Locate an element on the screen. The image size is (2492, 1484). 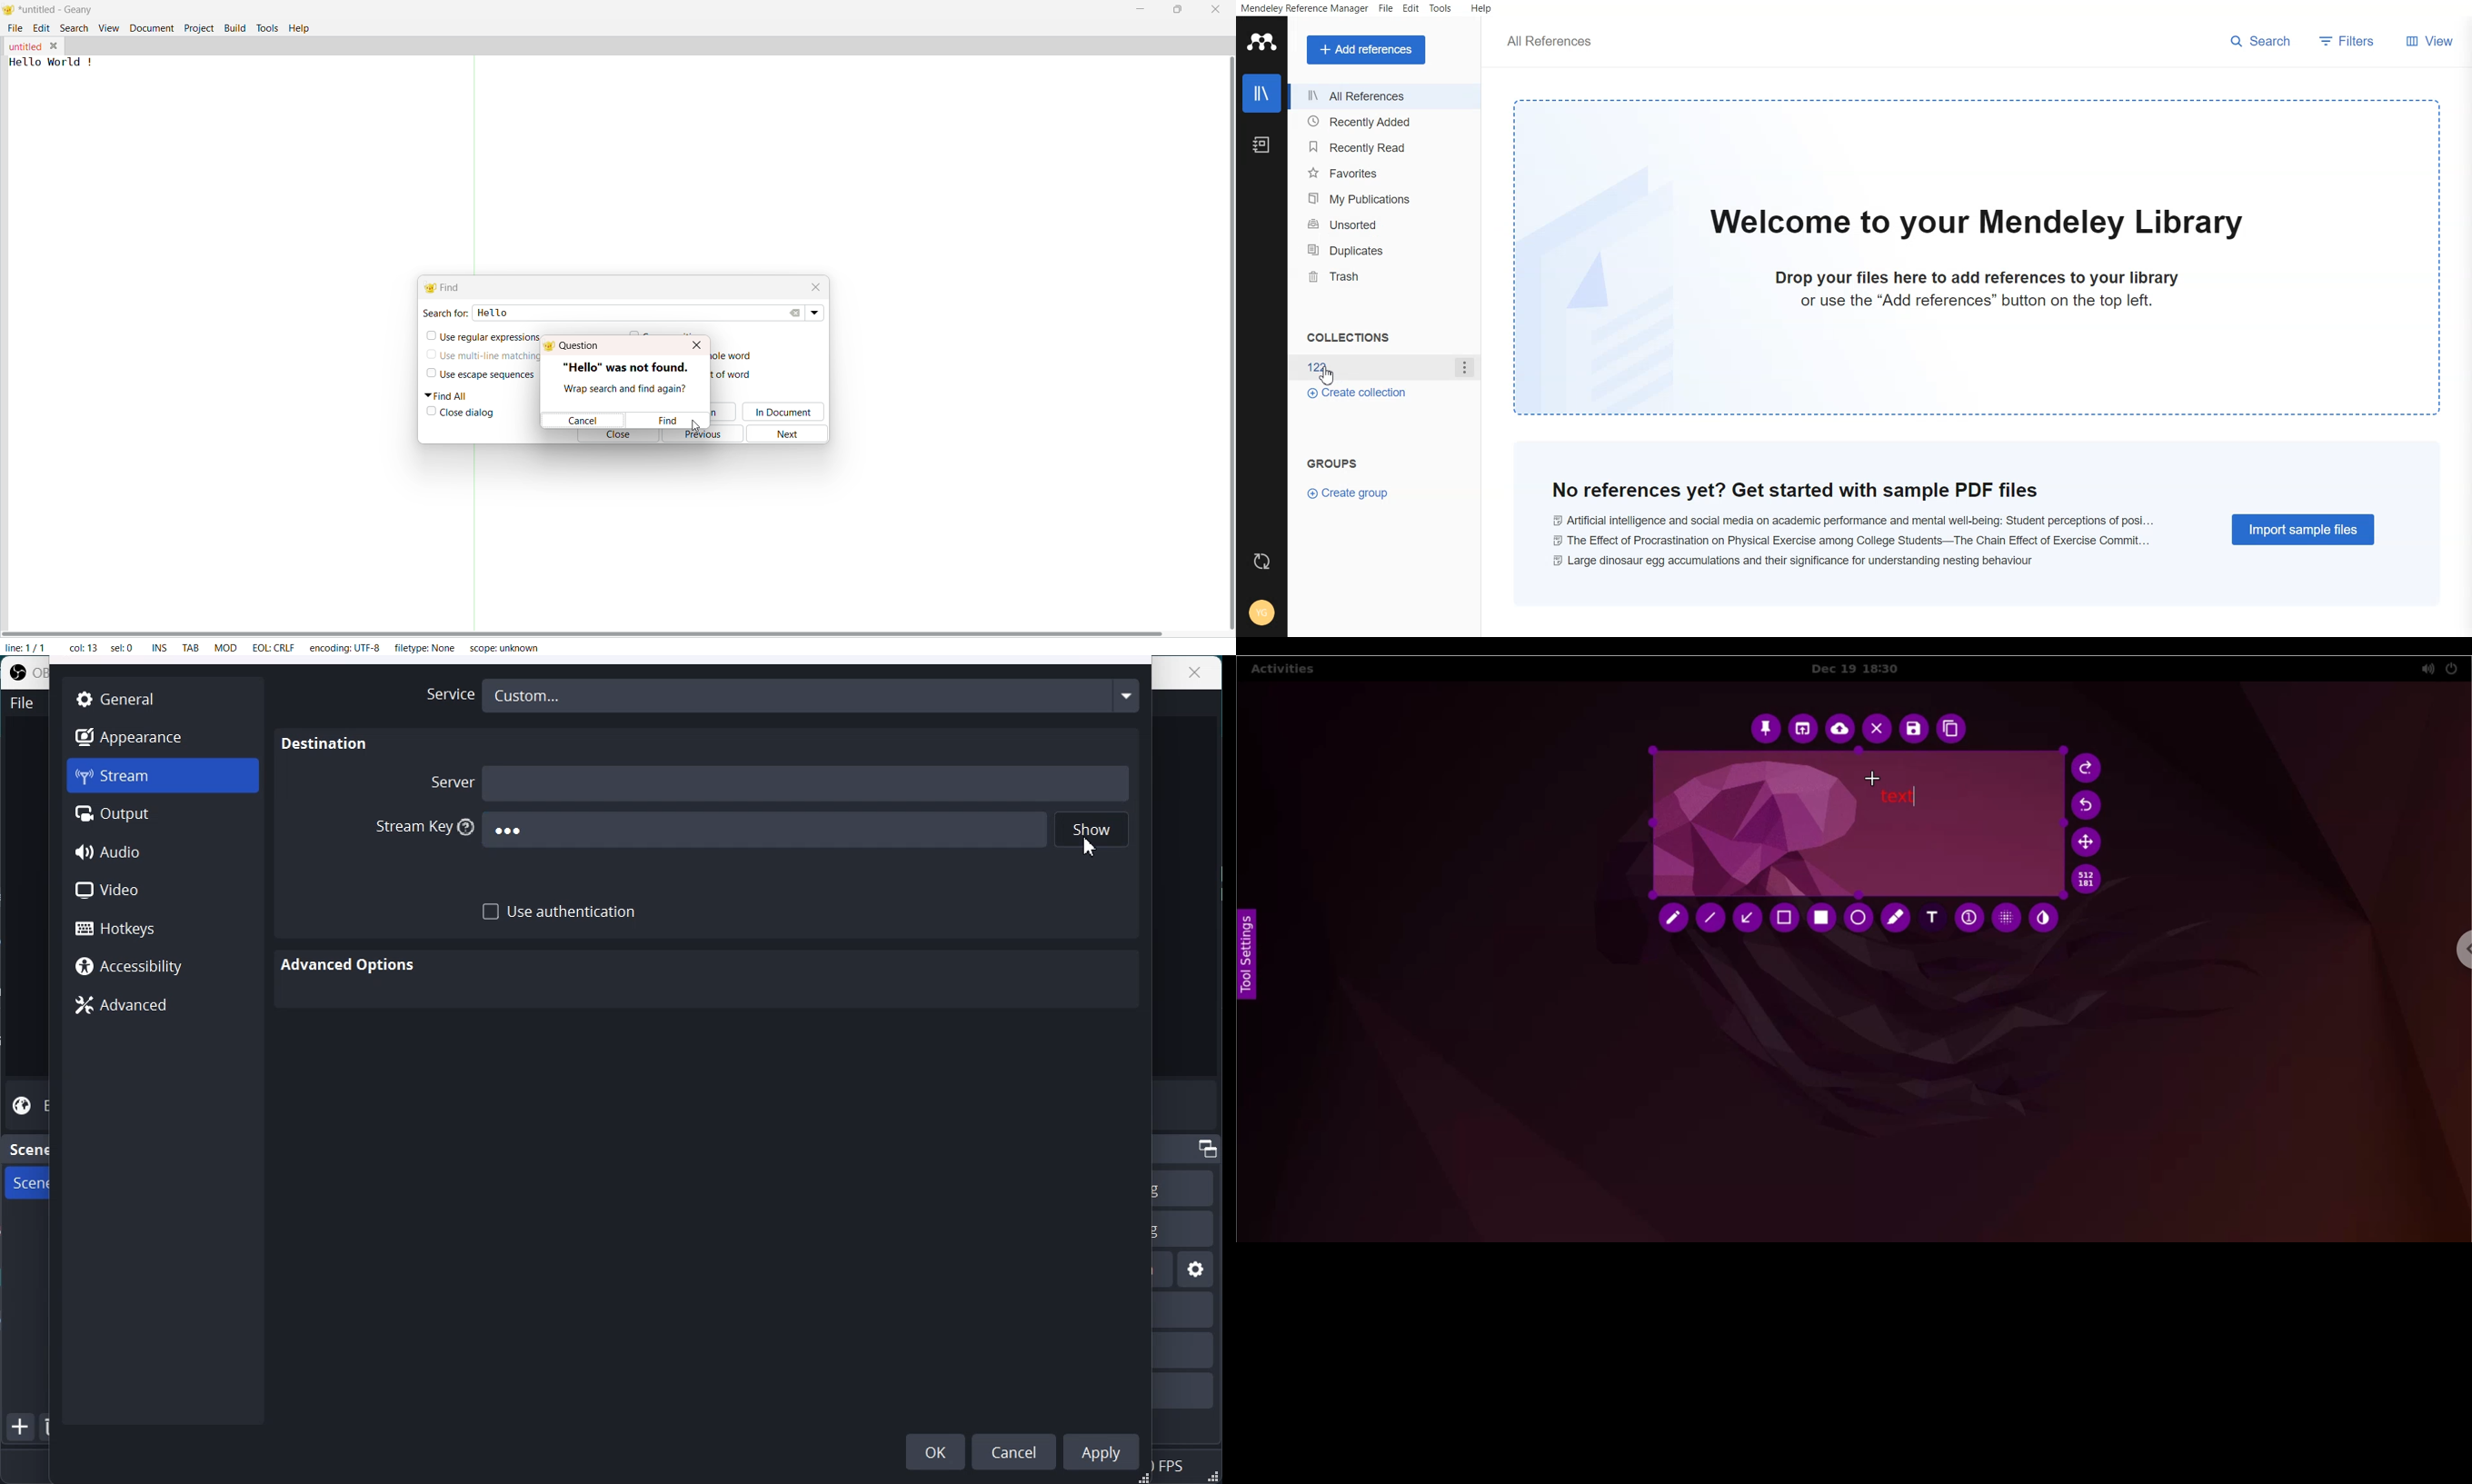
Unsorted is located at coordinates (1385, 224).